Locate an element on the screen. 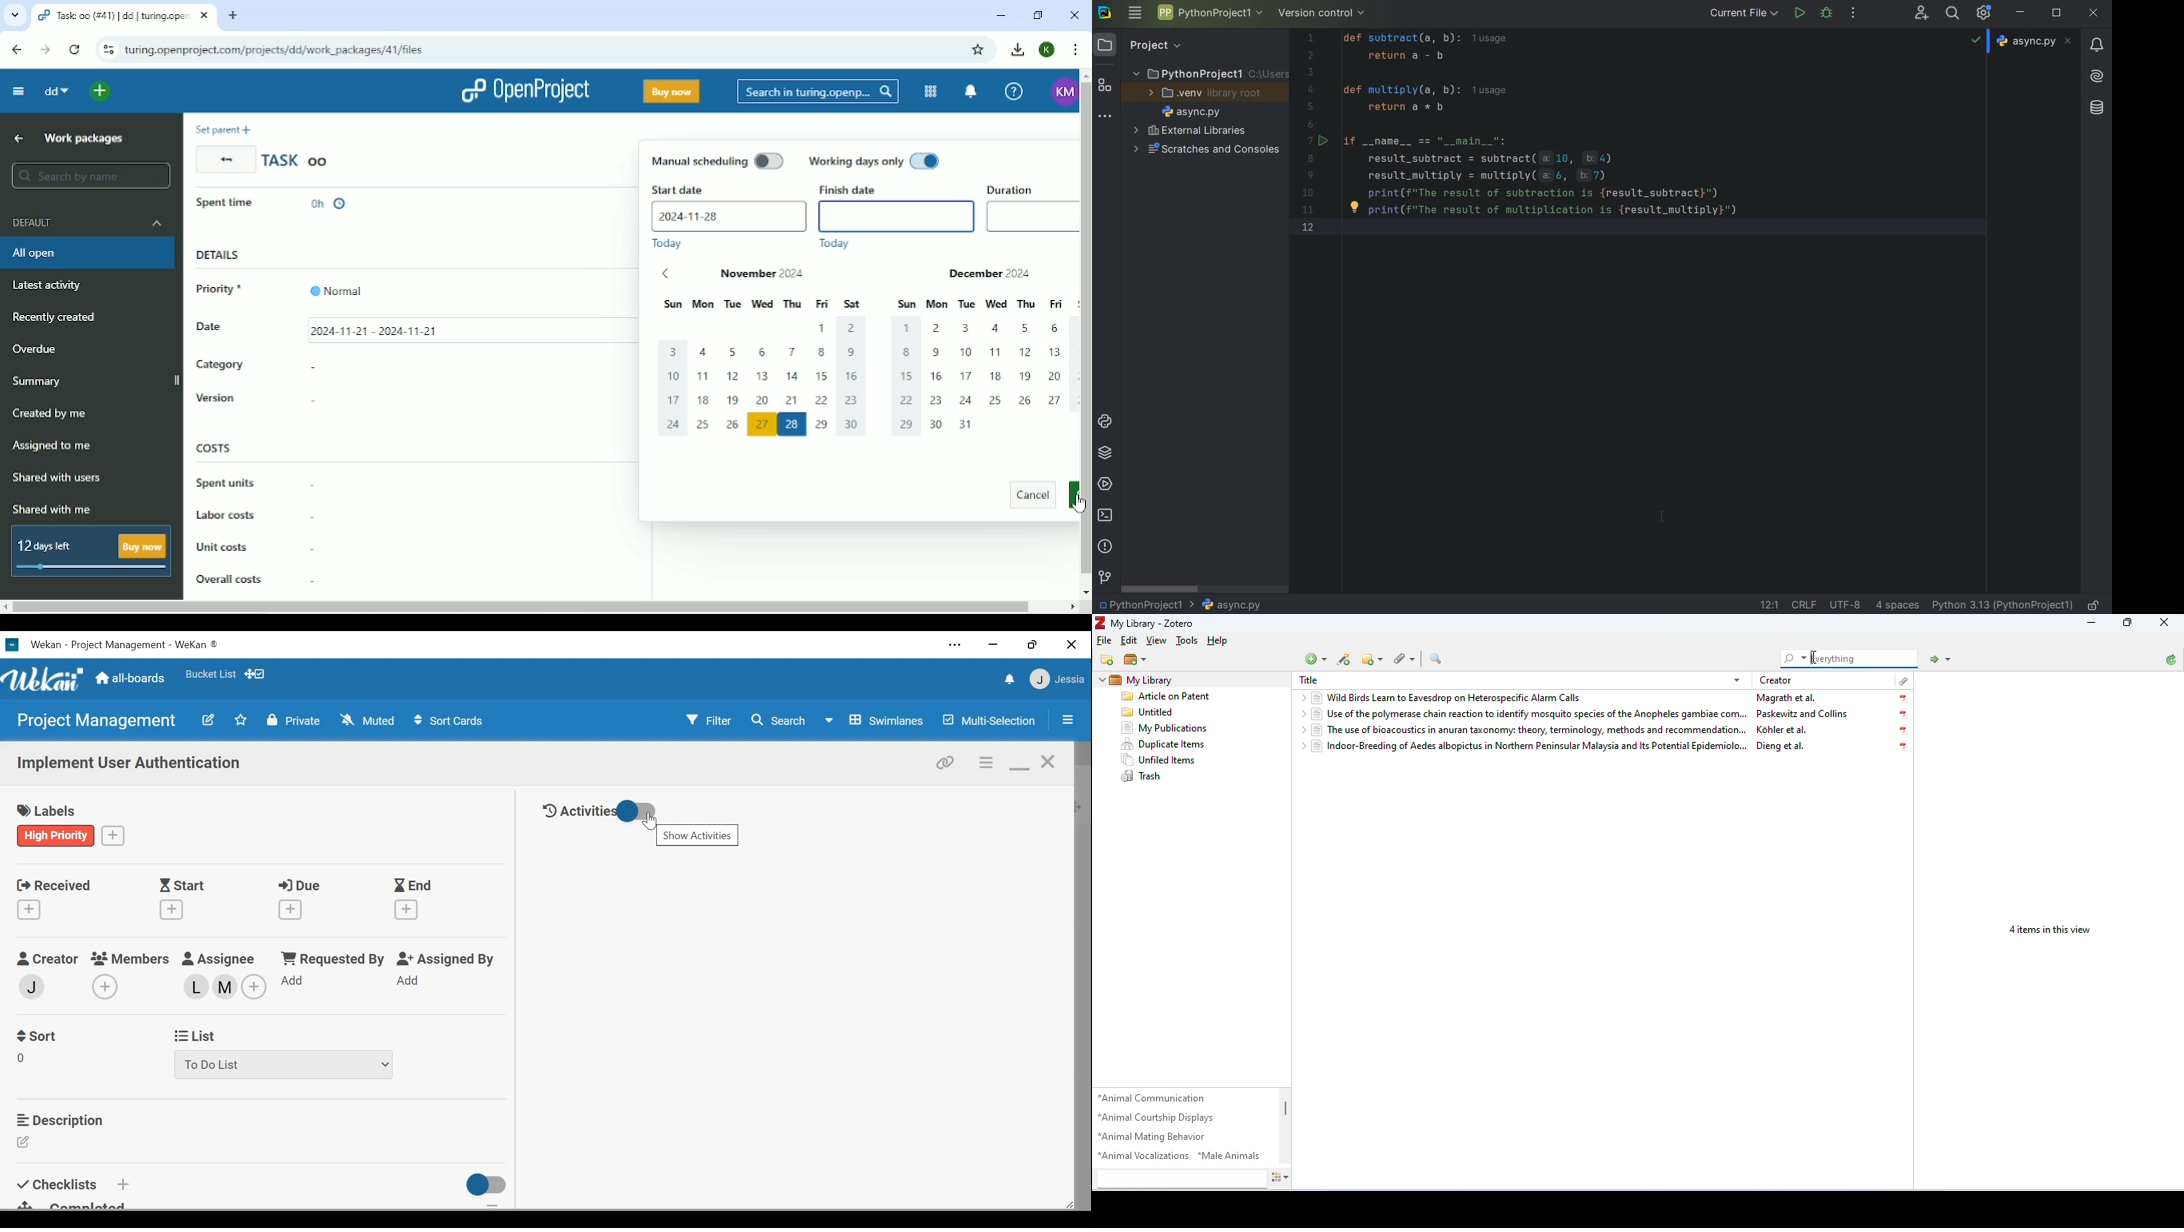 The width and height of the screenshot is (2184, 1232). Create Due Date is located at coordinates (289, 910).